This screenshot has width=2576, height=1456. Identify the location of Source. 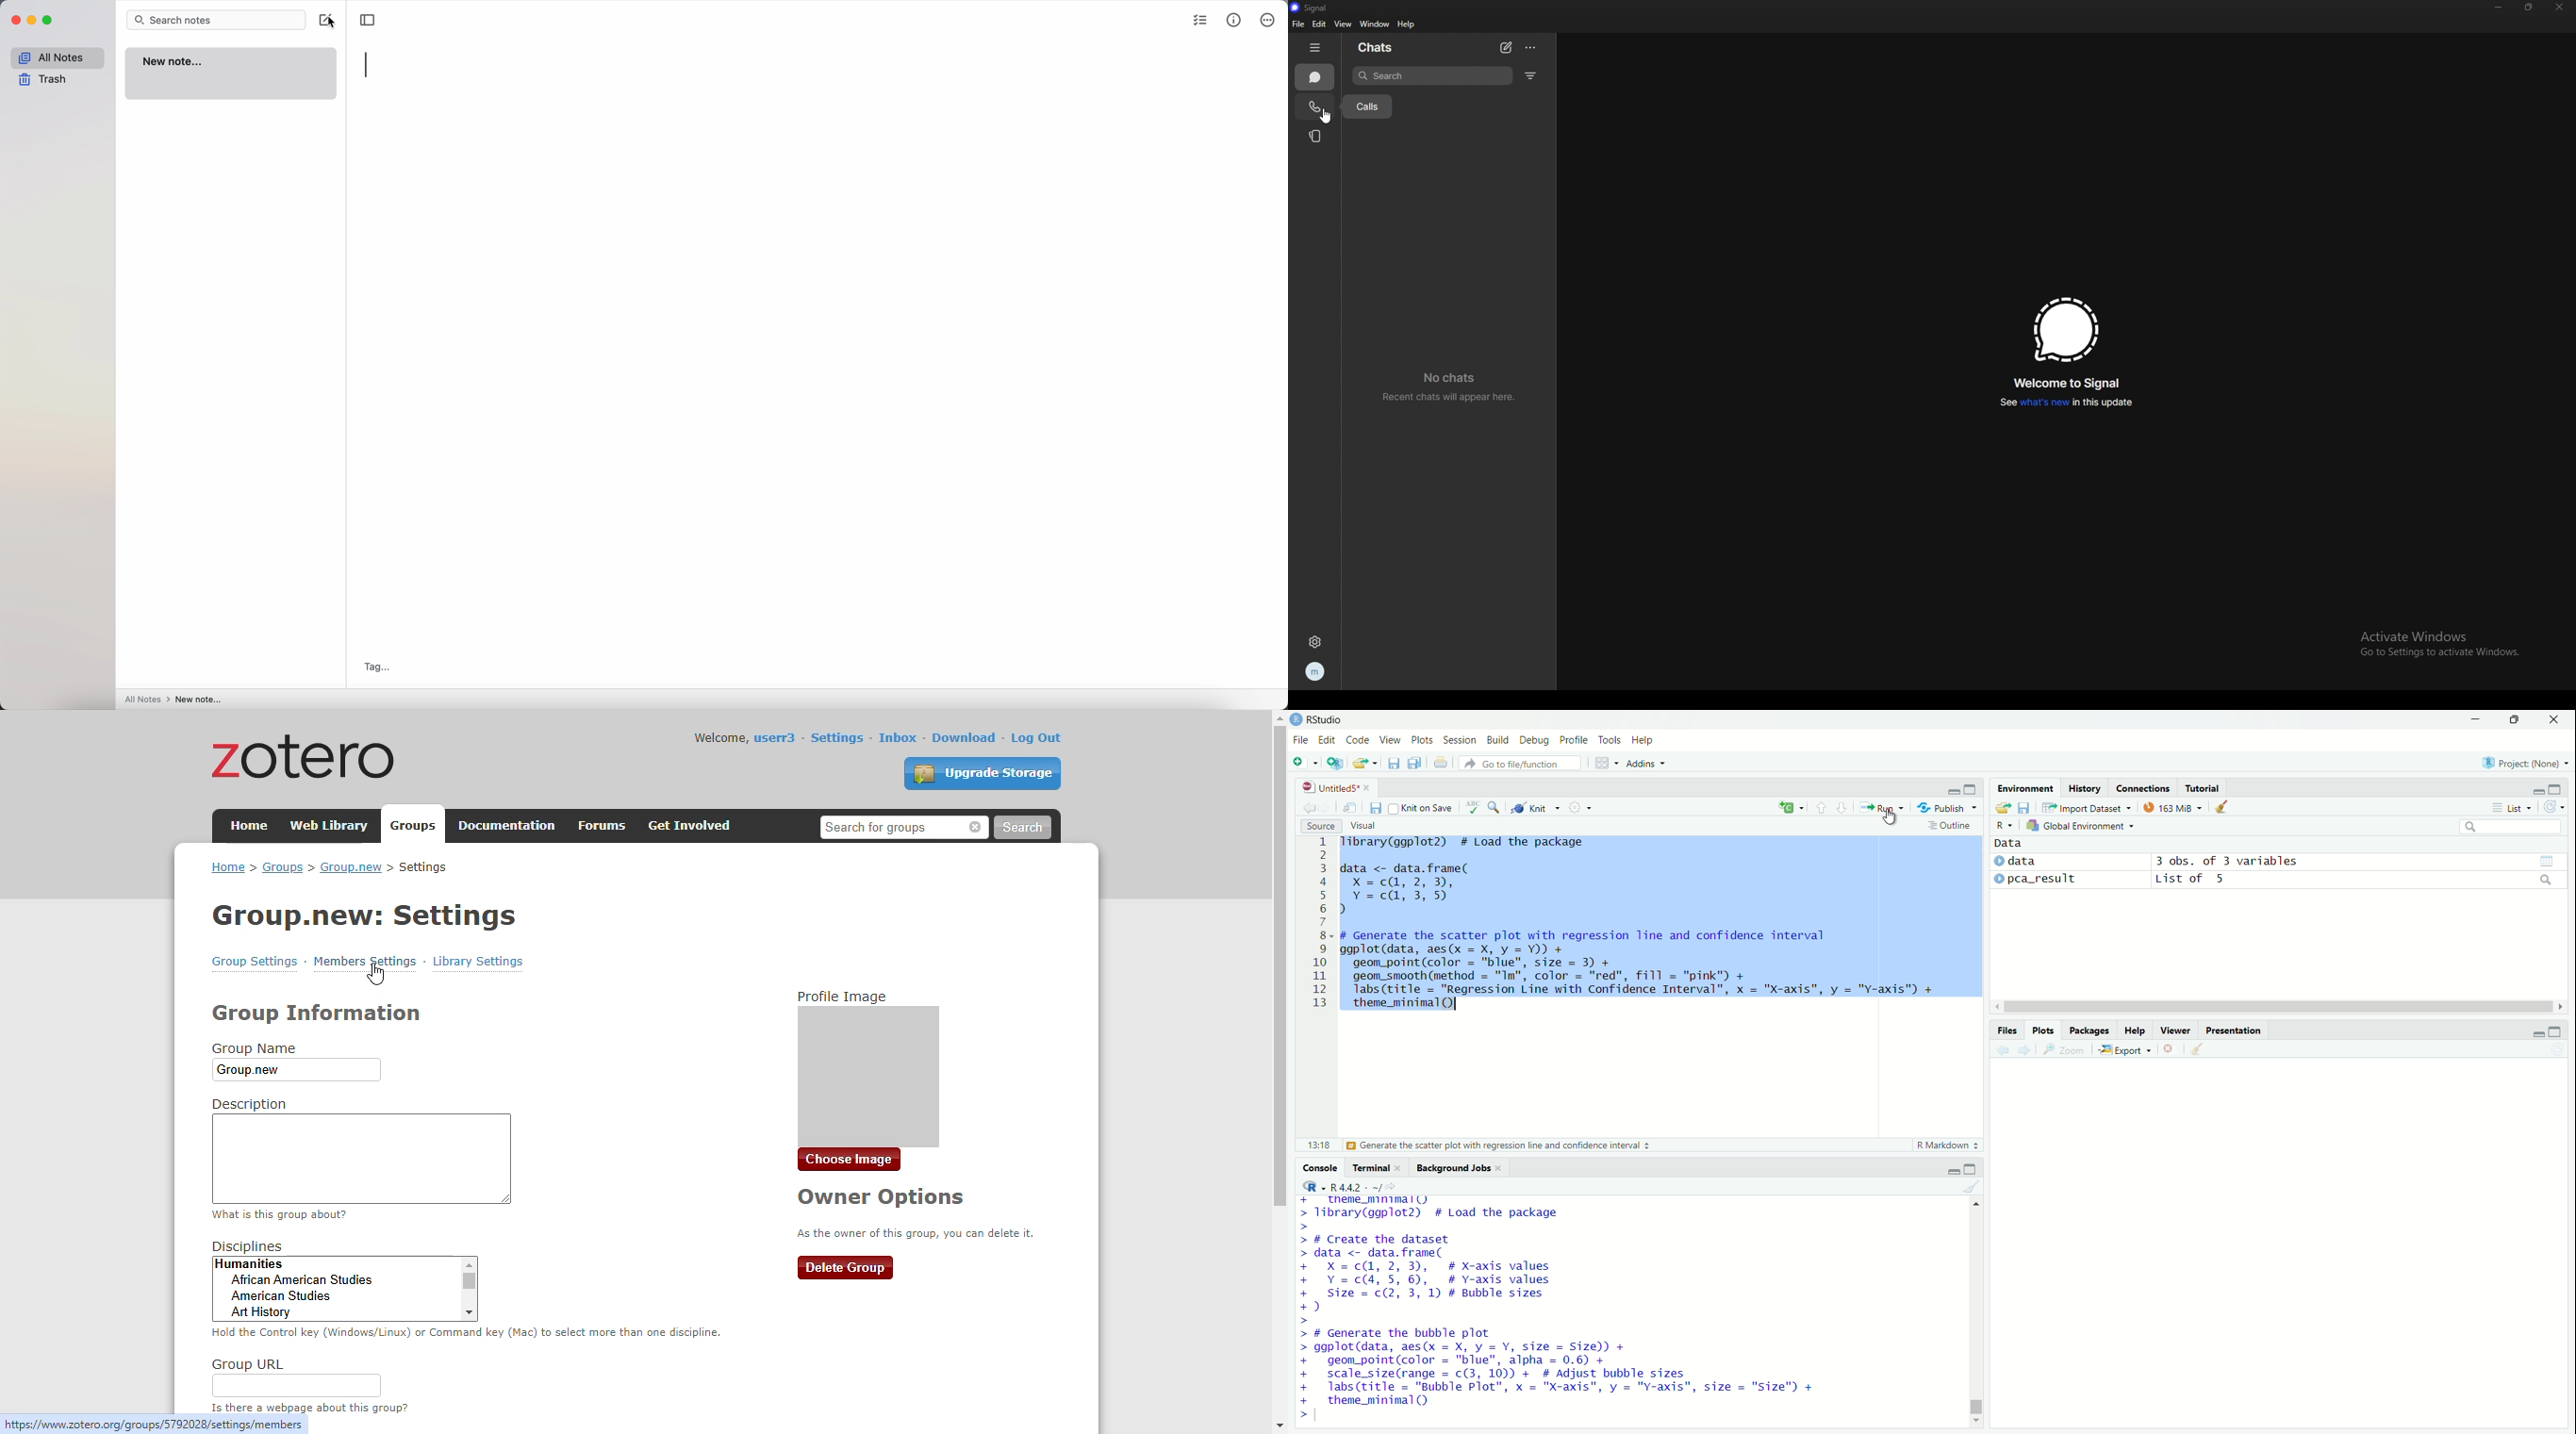
(1320, 826).